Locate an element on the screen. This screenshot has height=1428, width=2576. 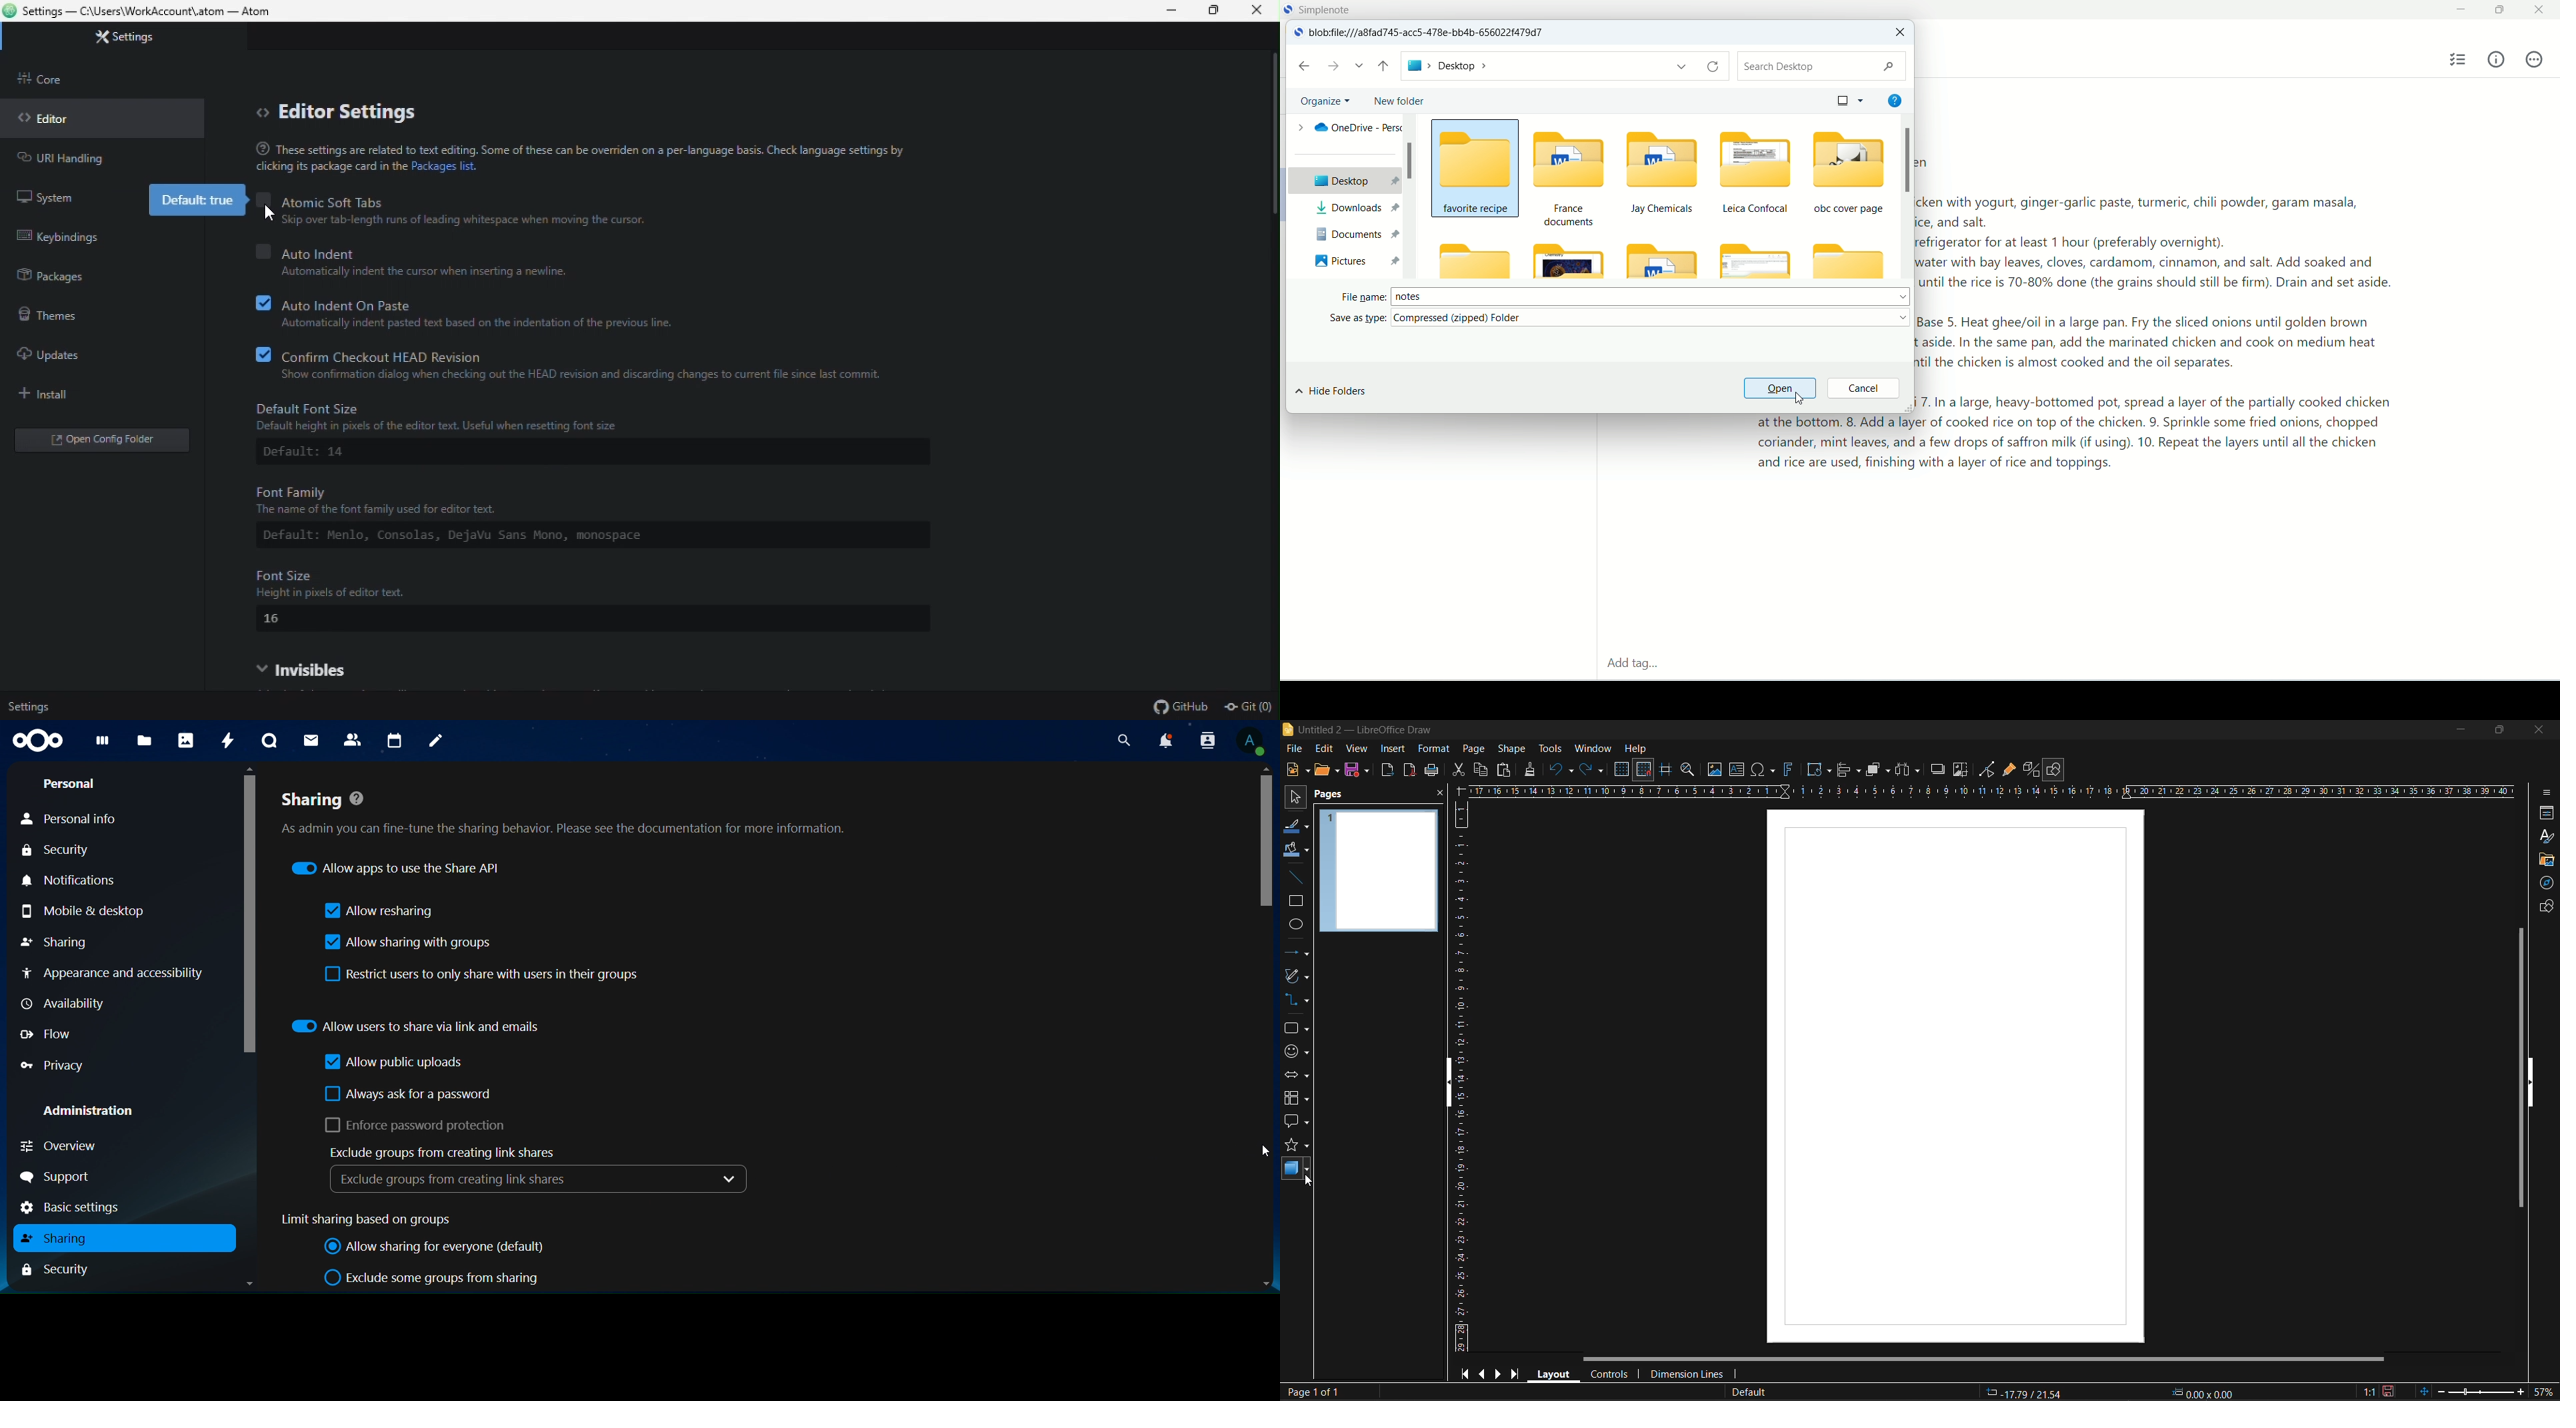
toggle extrusion is located at coordinates (2030, 769).